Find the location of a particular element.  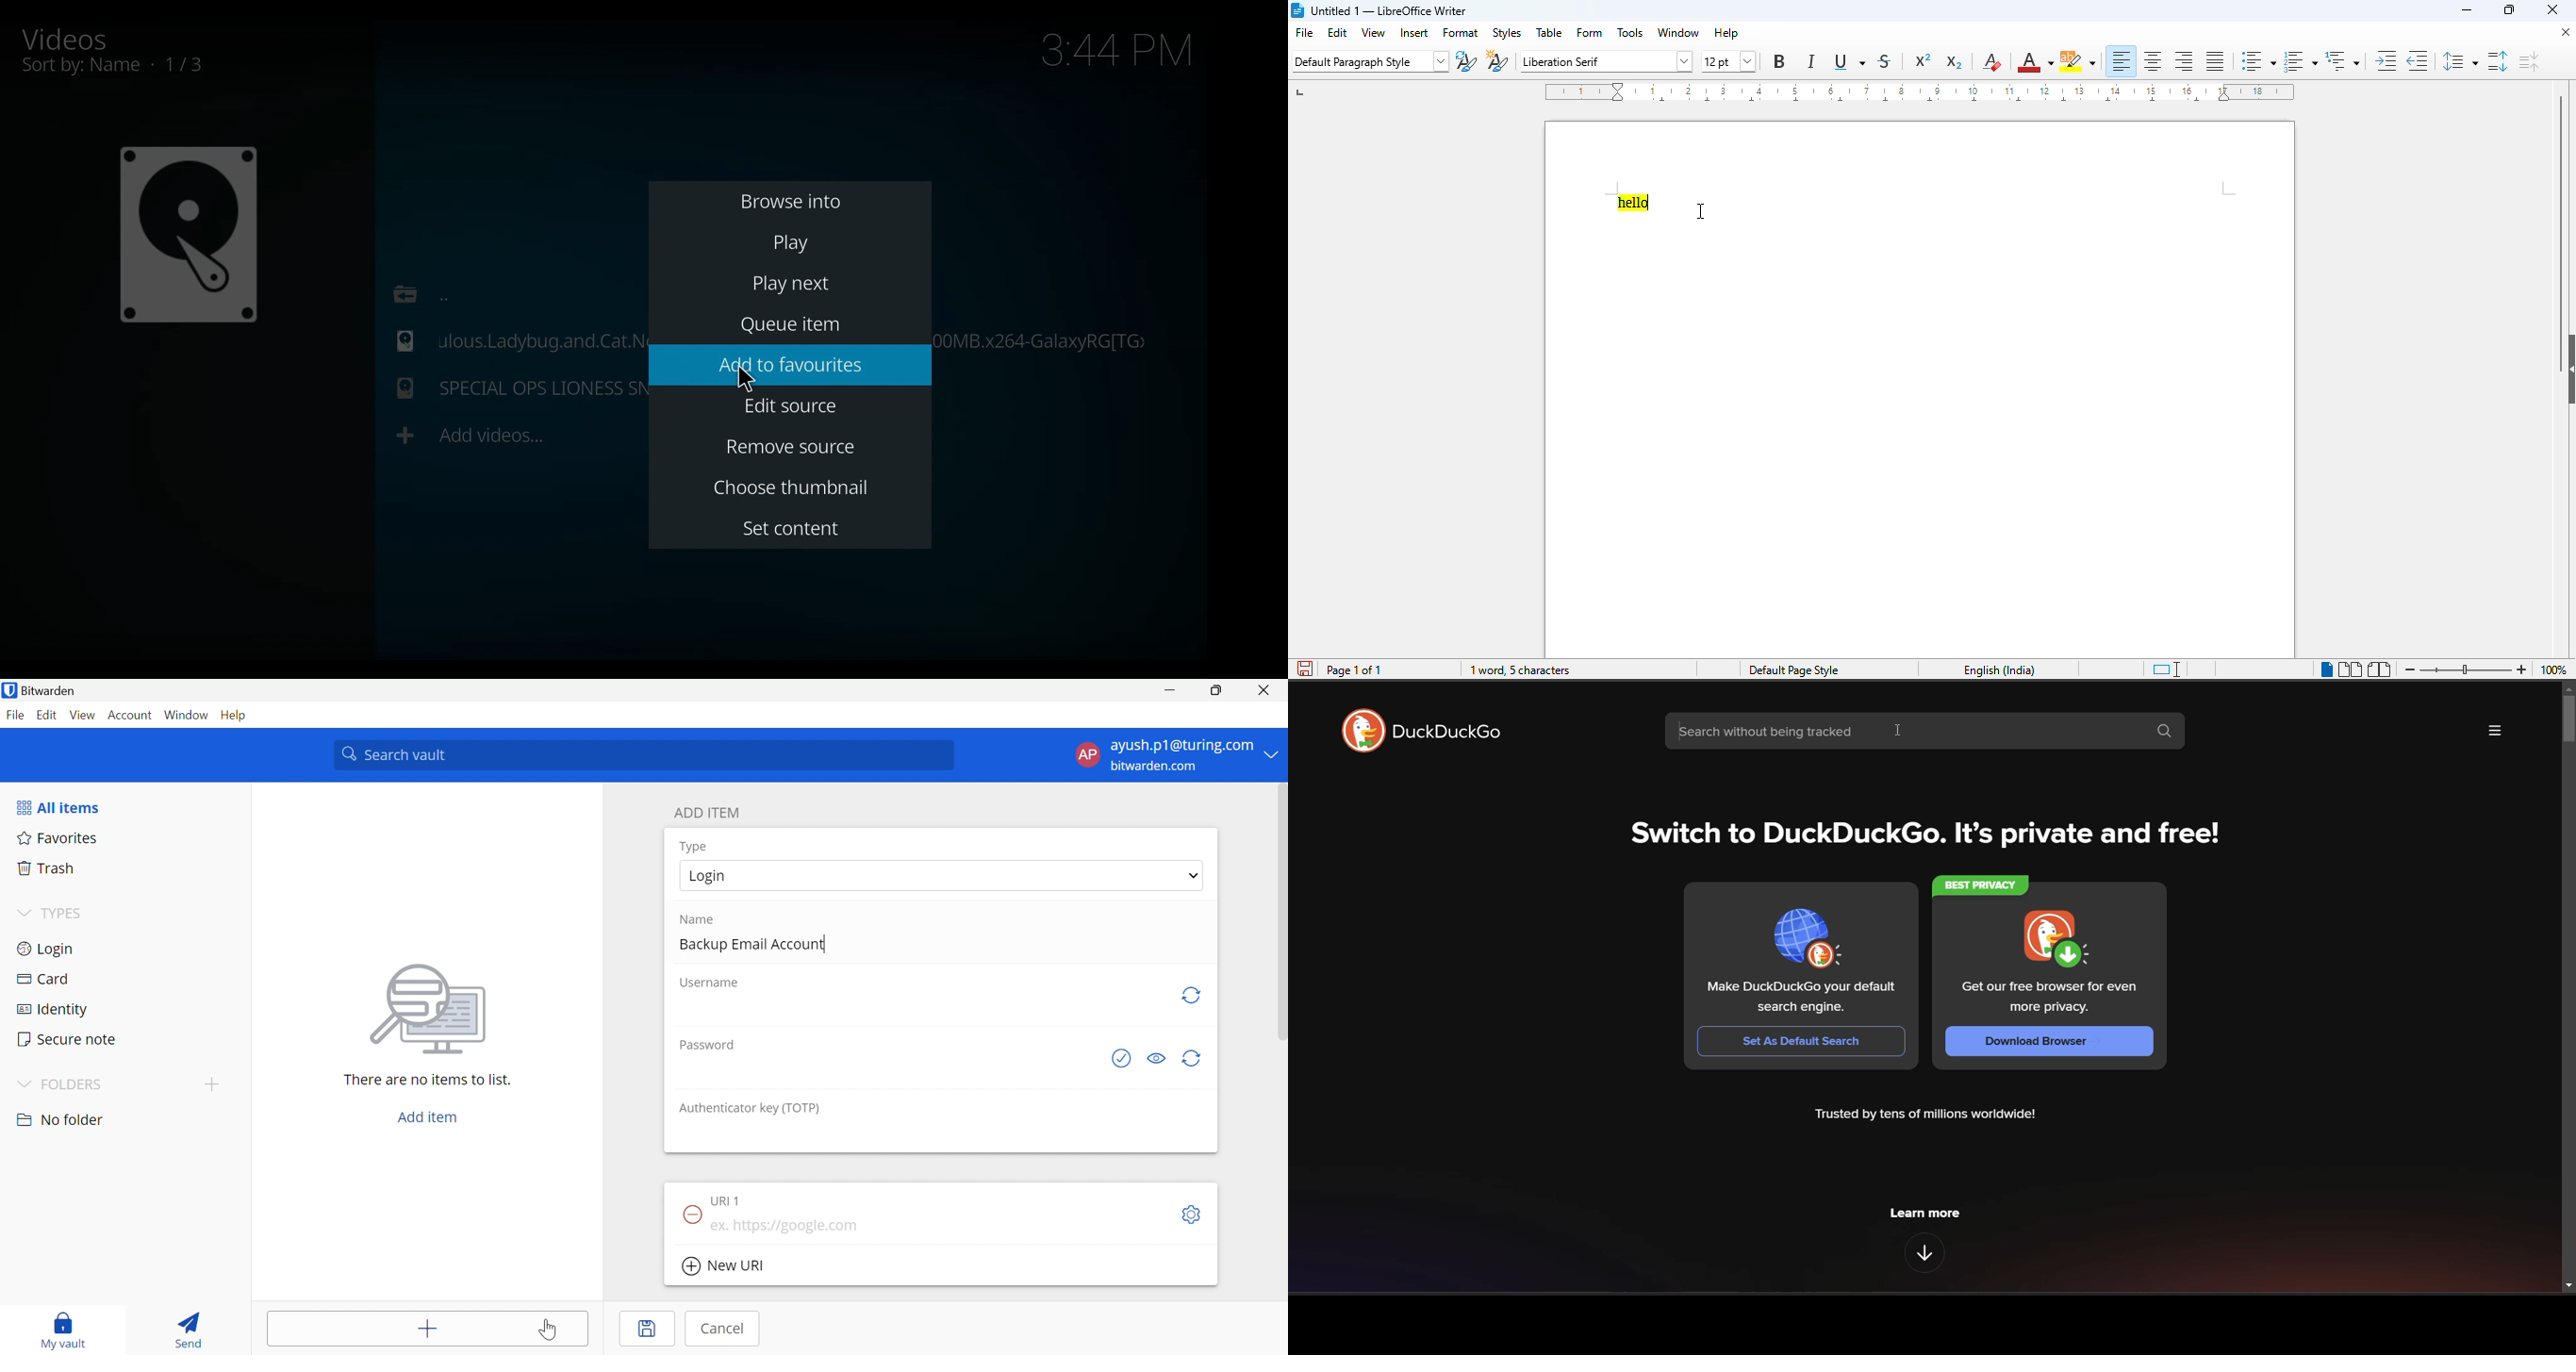

vertical scroll bar is located at coordinates (2565, 202).